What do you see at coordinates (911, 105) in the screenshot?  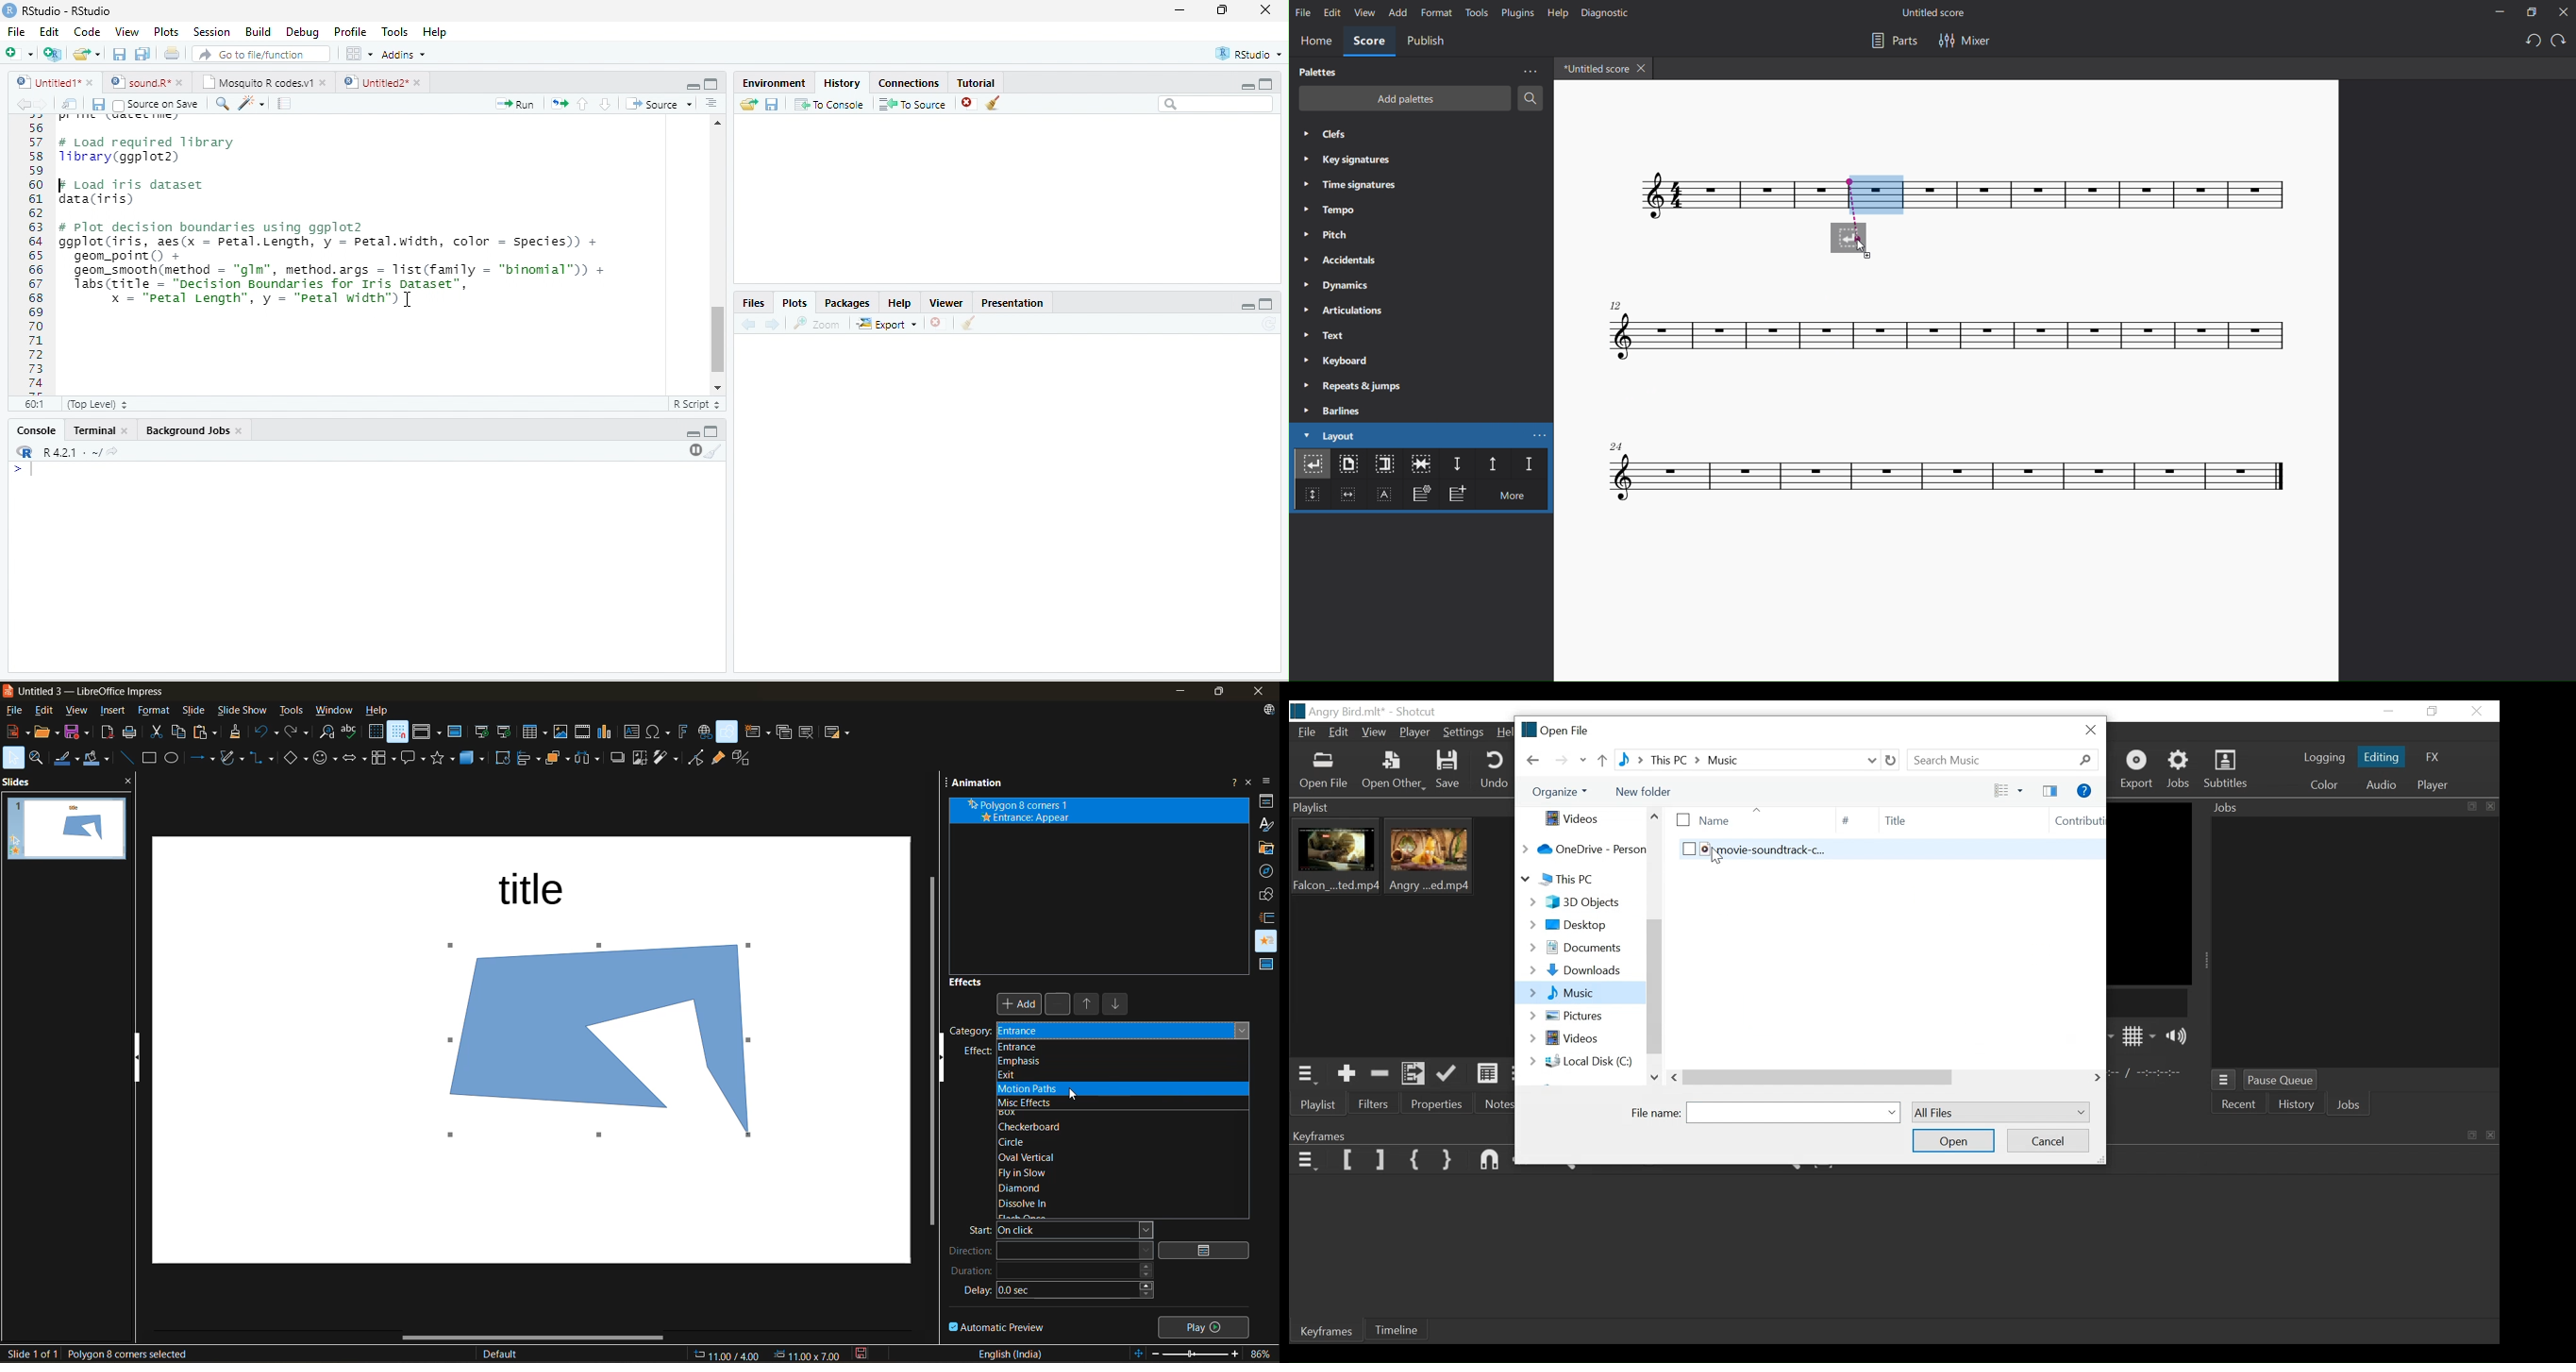 I see `To source` at bounding box center [911, 105].